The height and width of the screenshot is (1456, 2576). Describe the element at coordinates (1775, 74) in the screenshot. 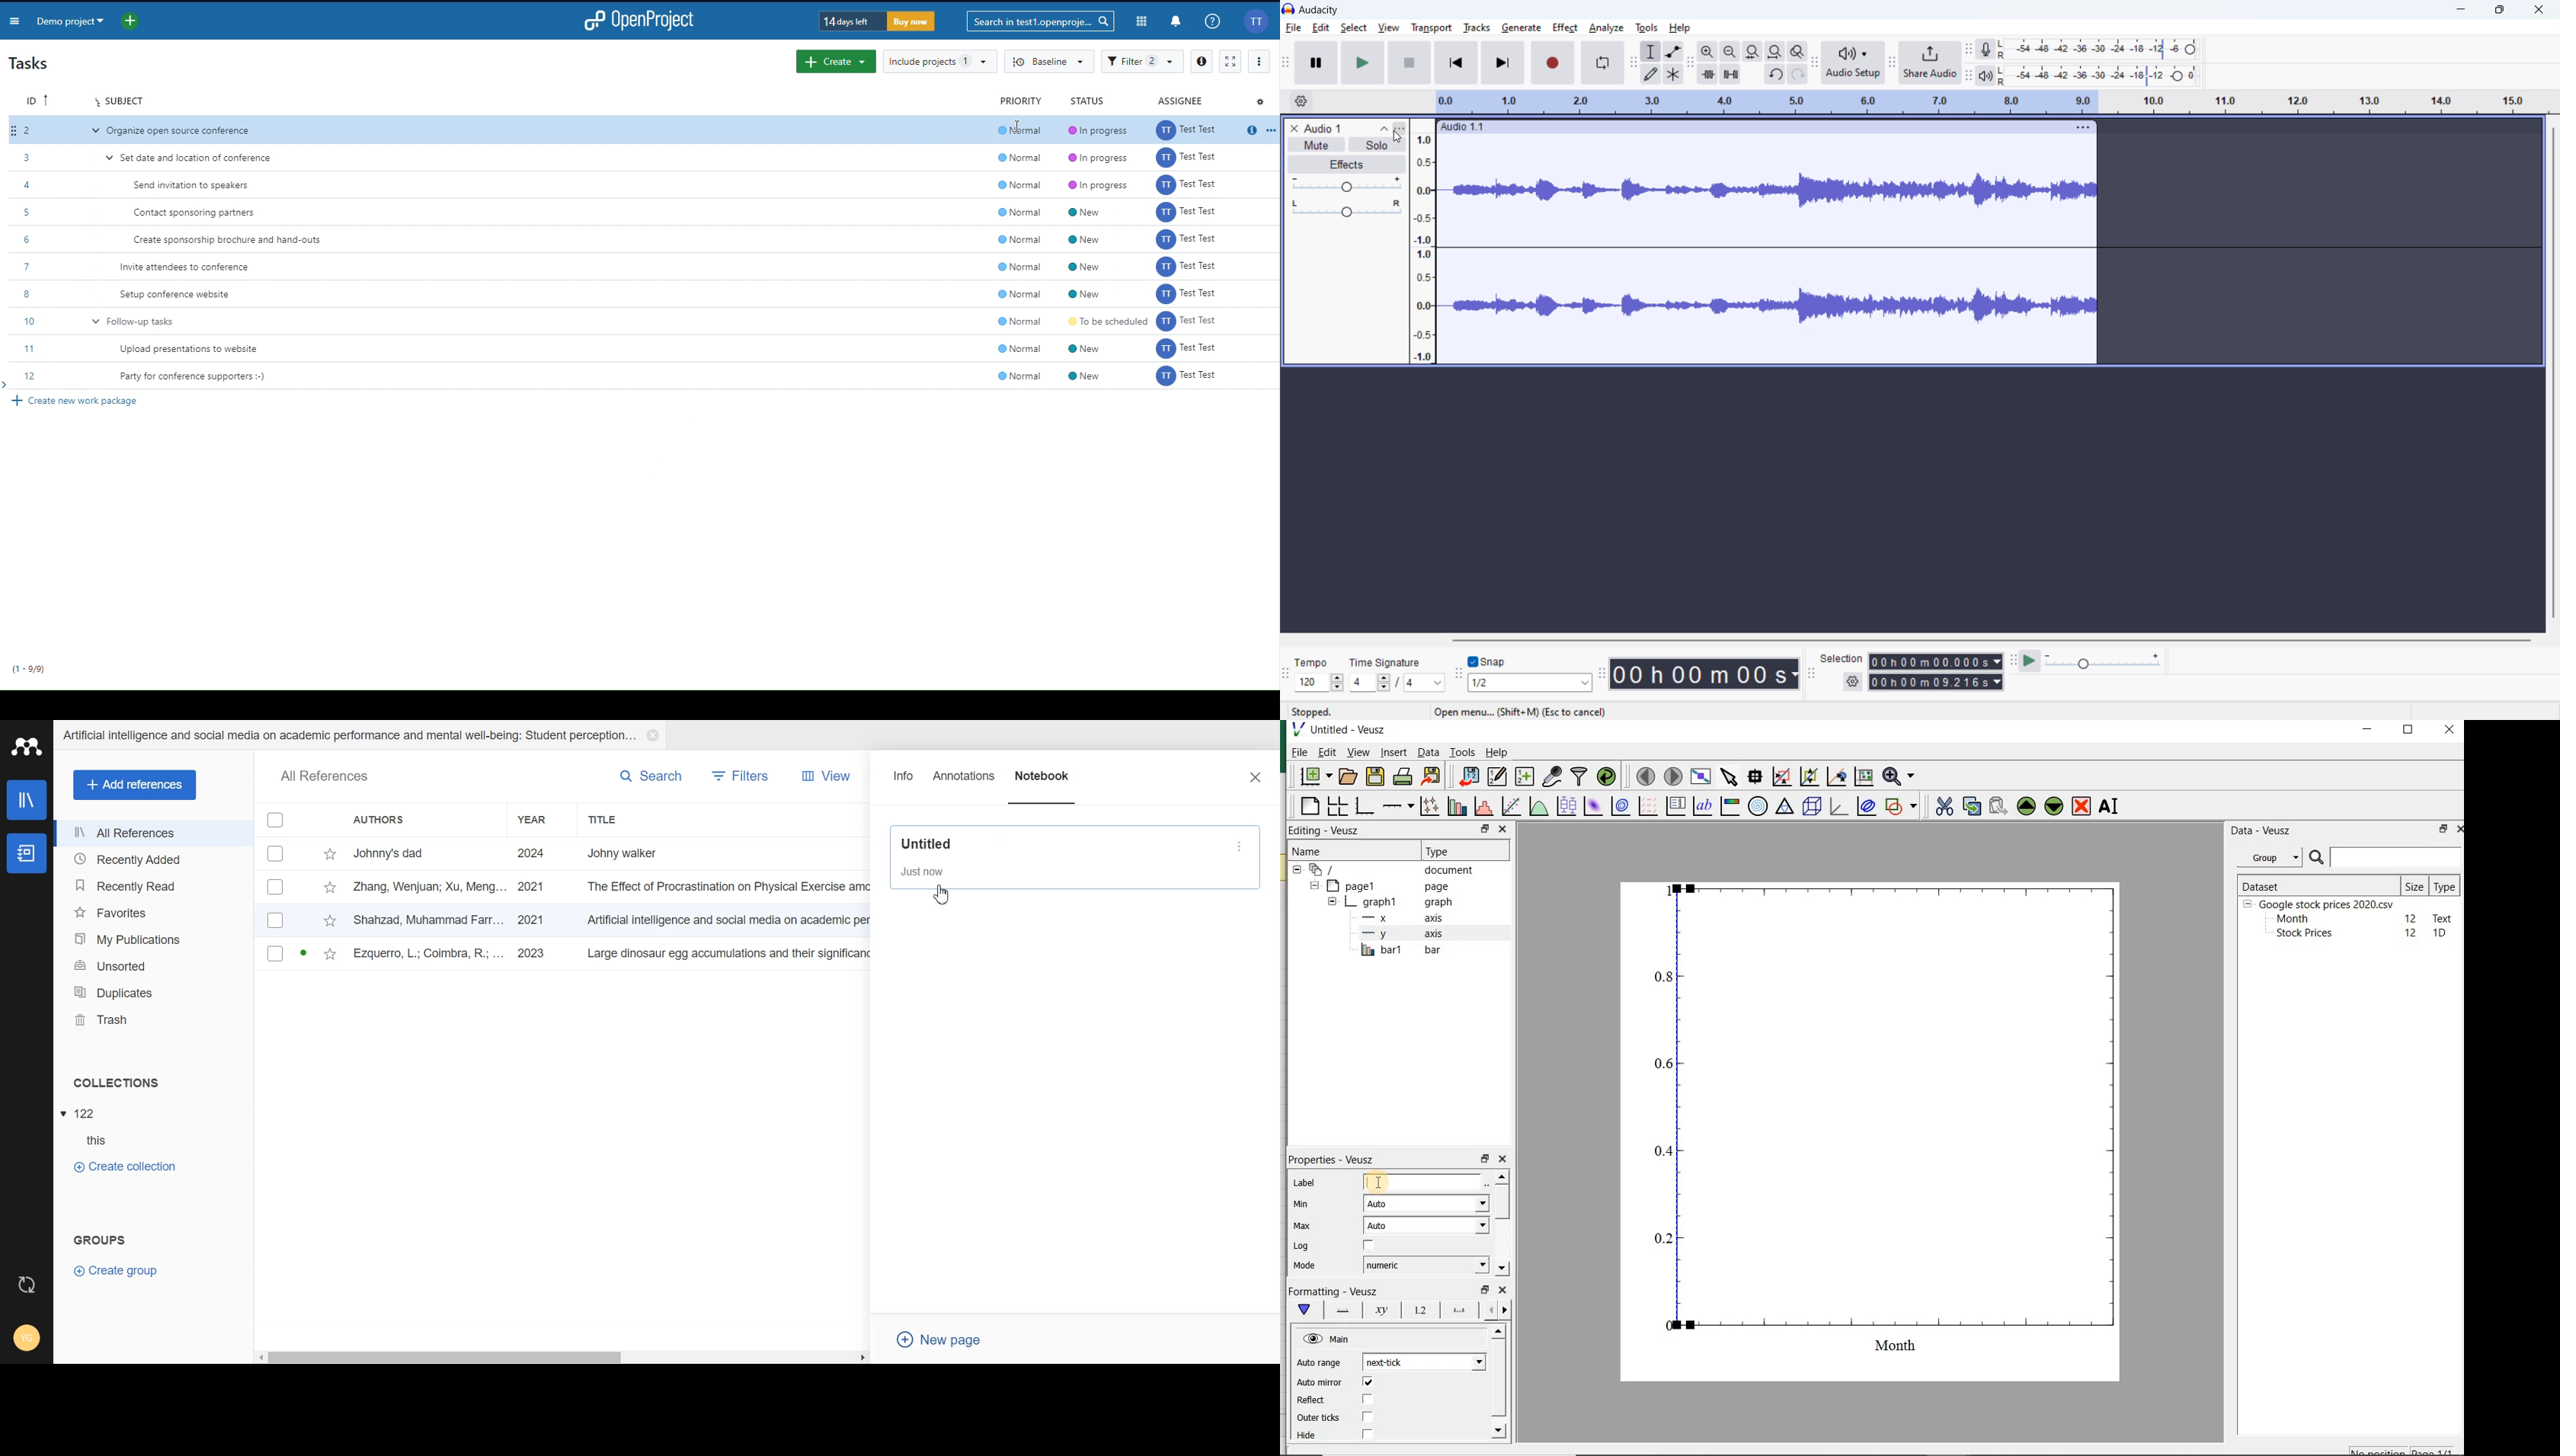

I see `undo` at that location.